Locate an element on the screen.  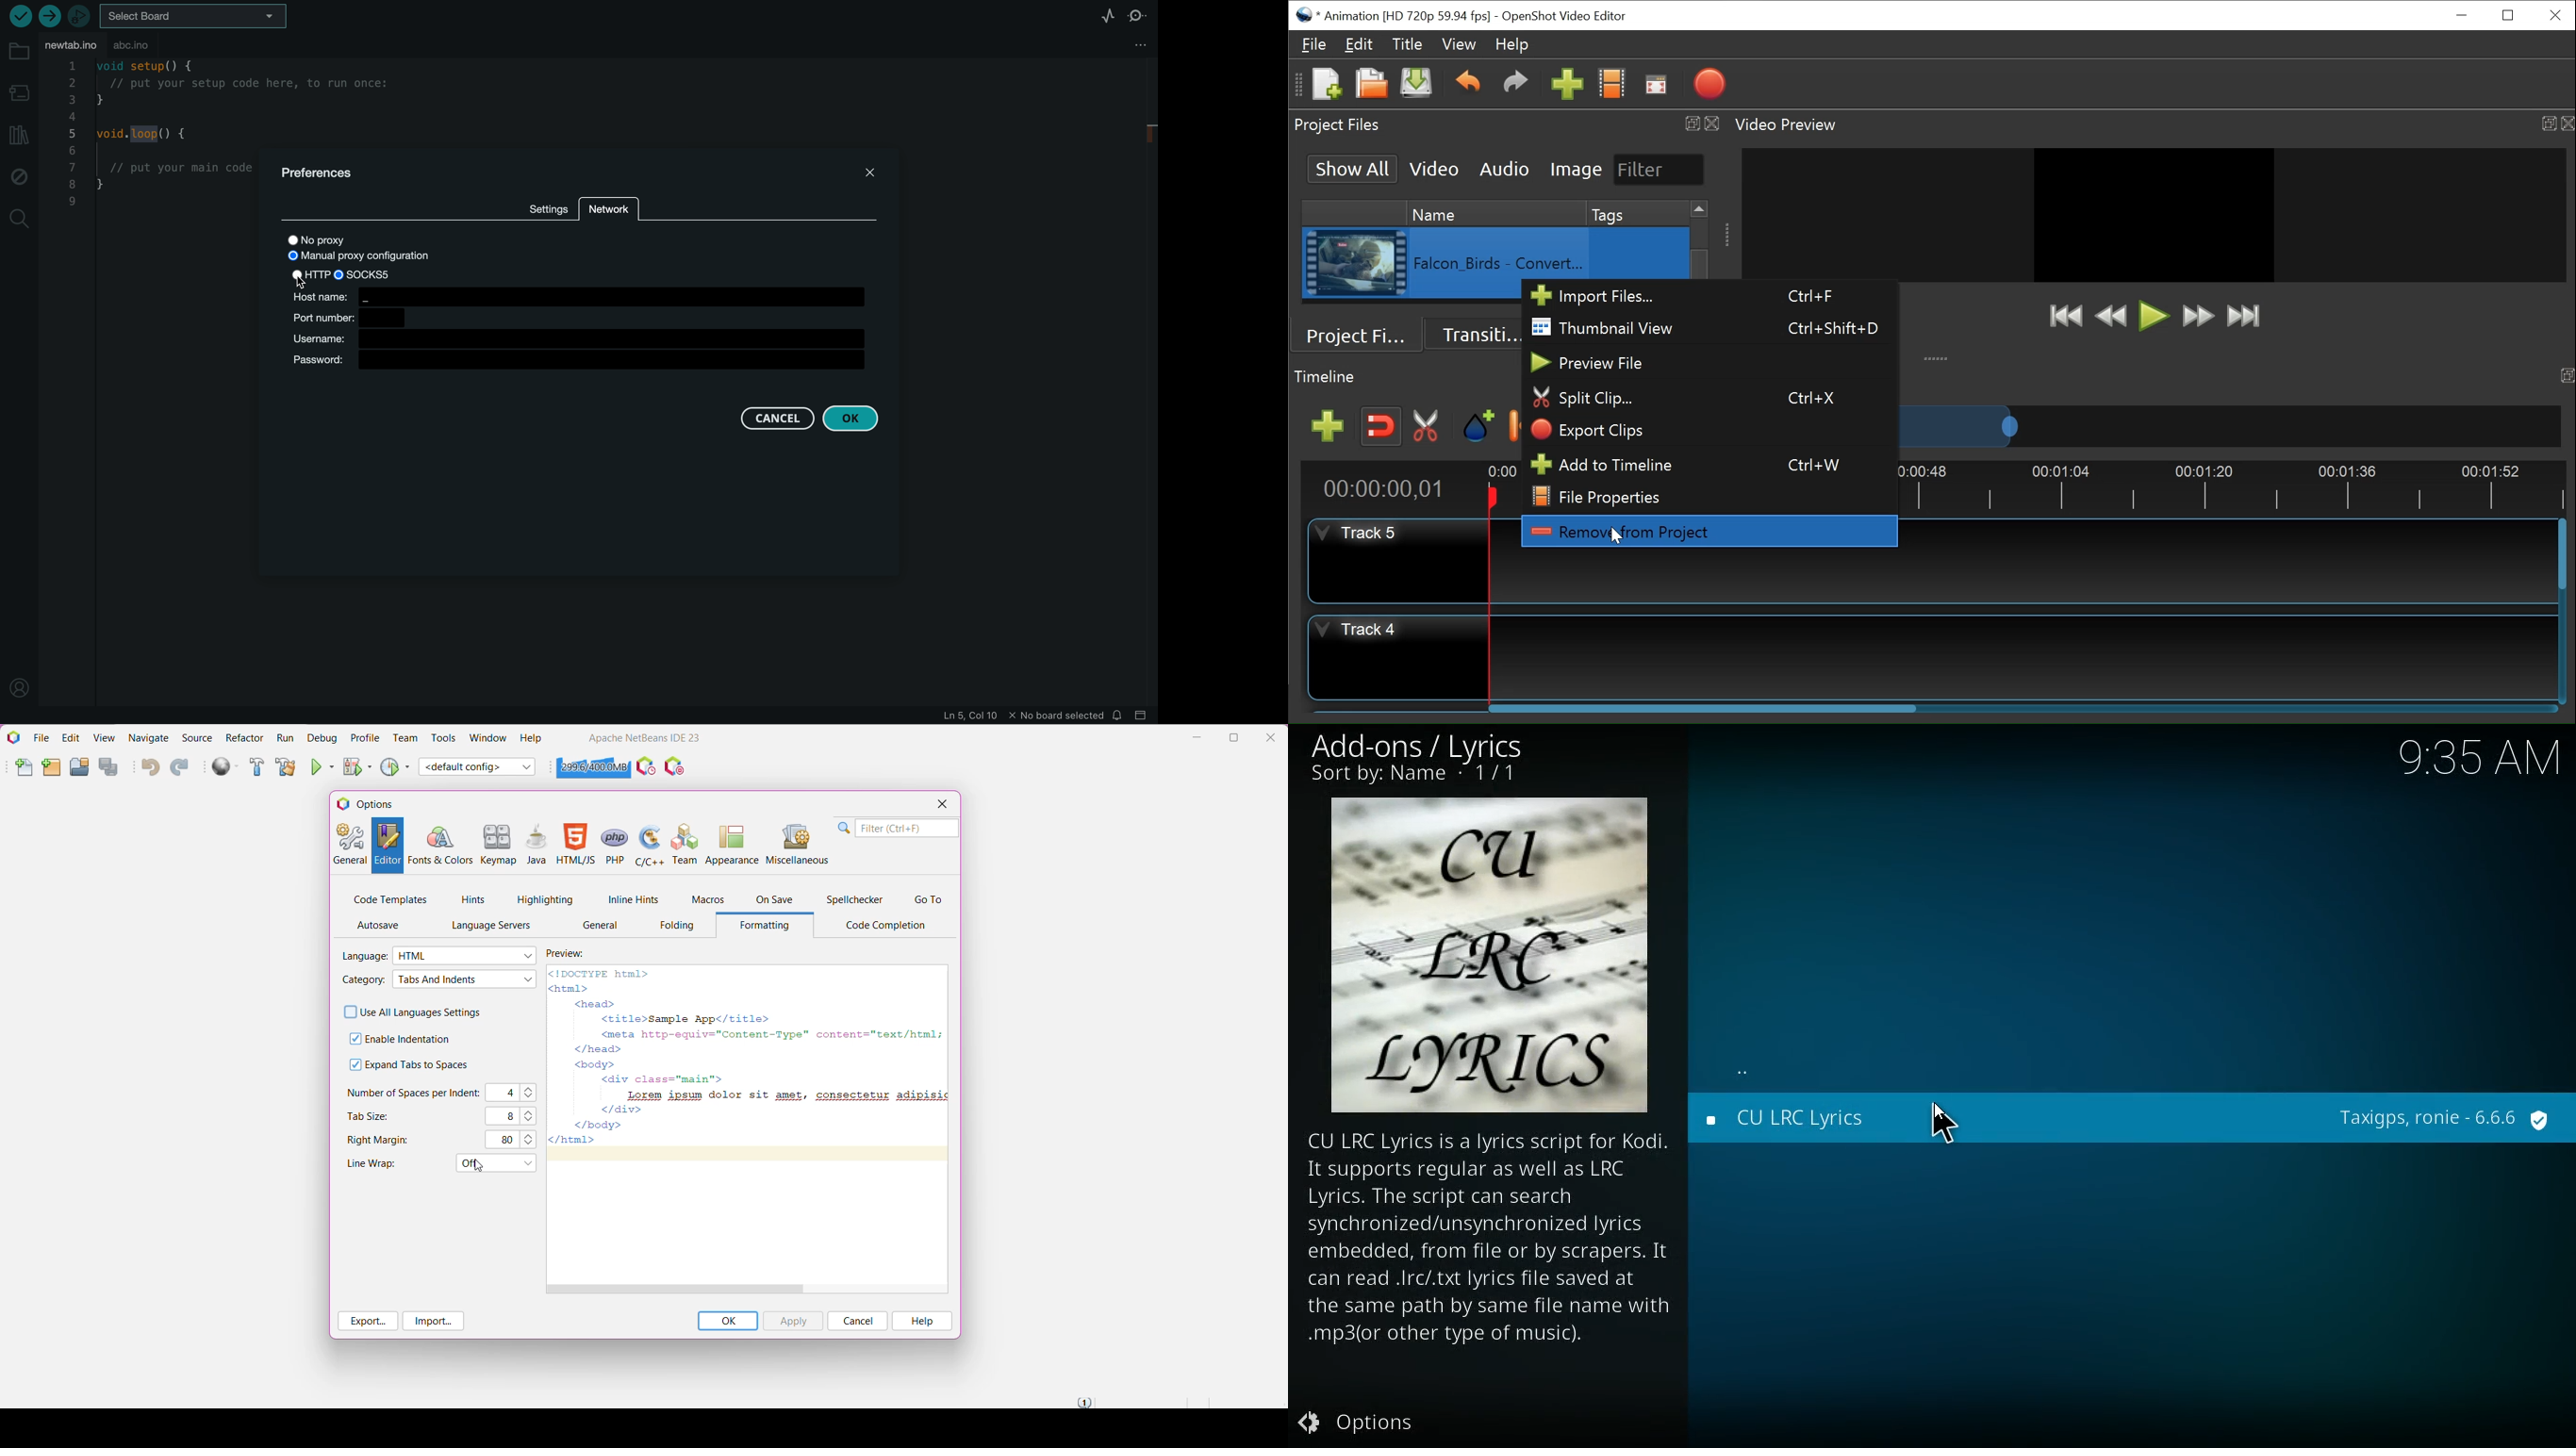
Timeline Panel is located at coordinates (1327, 377).